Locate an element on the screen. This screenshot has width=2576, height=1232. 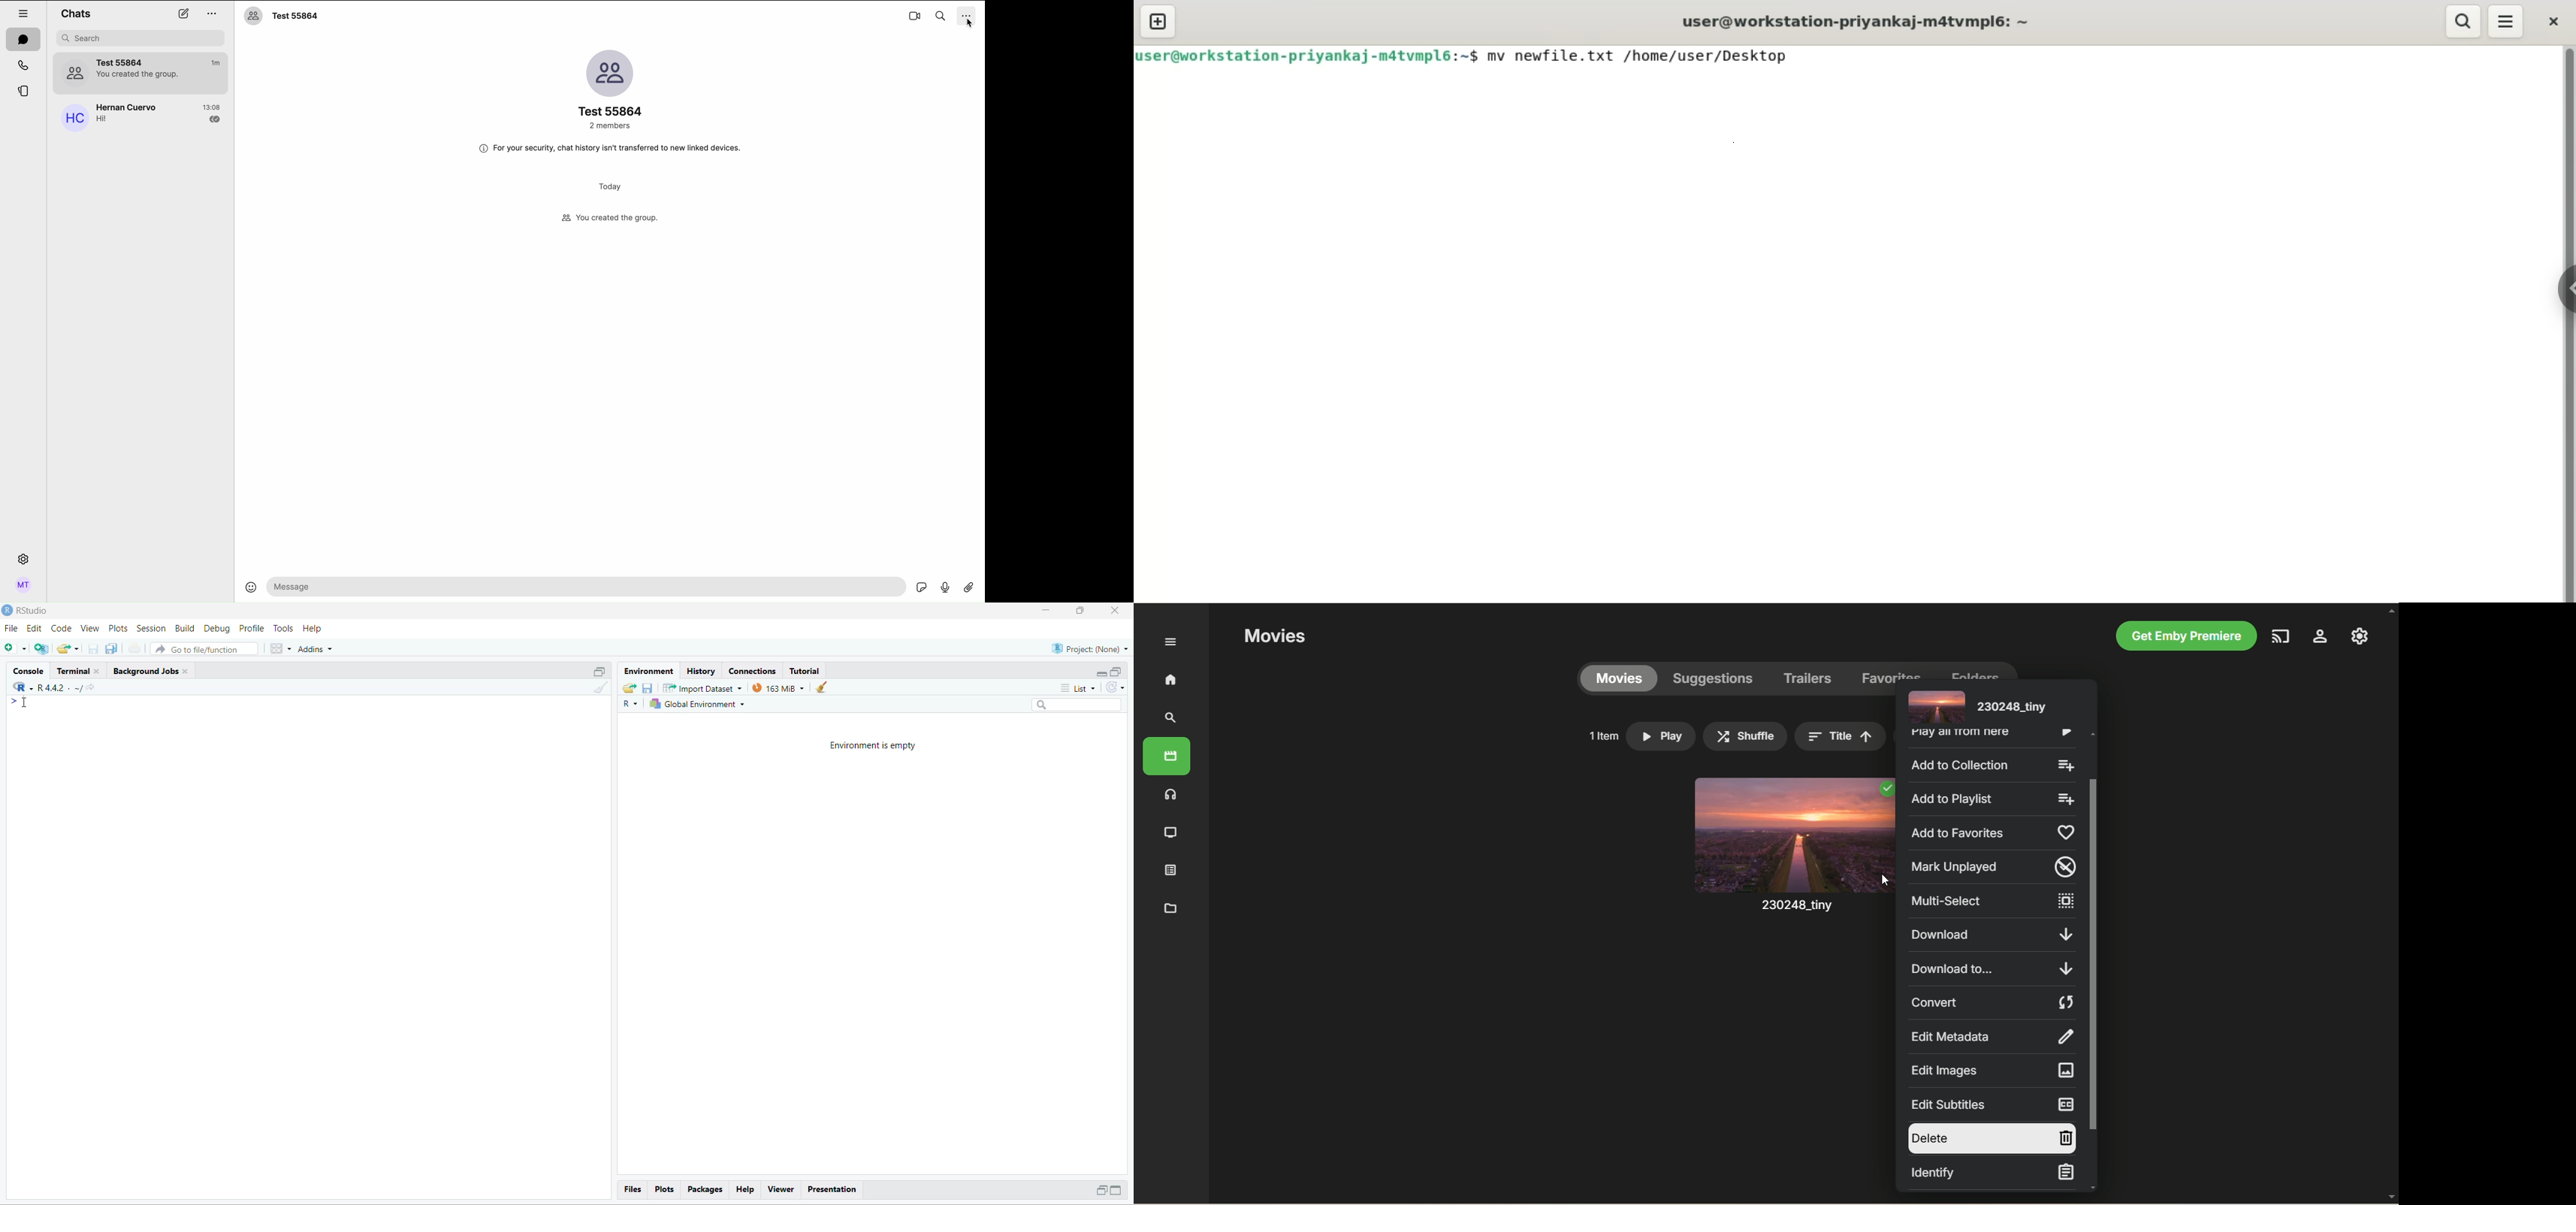
cursor is located at coordinates (973, 23).